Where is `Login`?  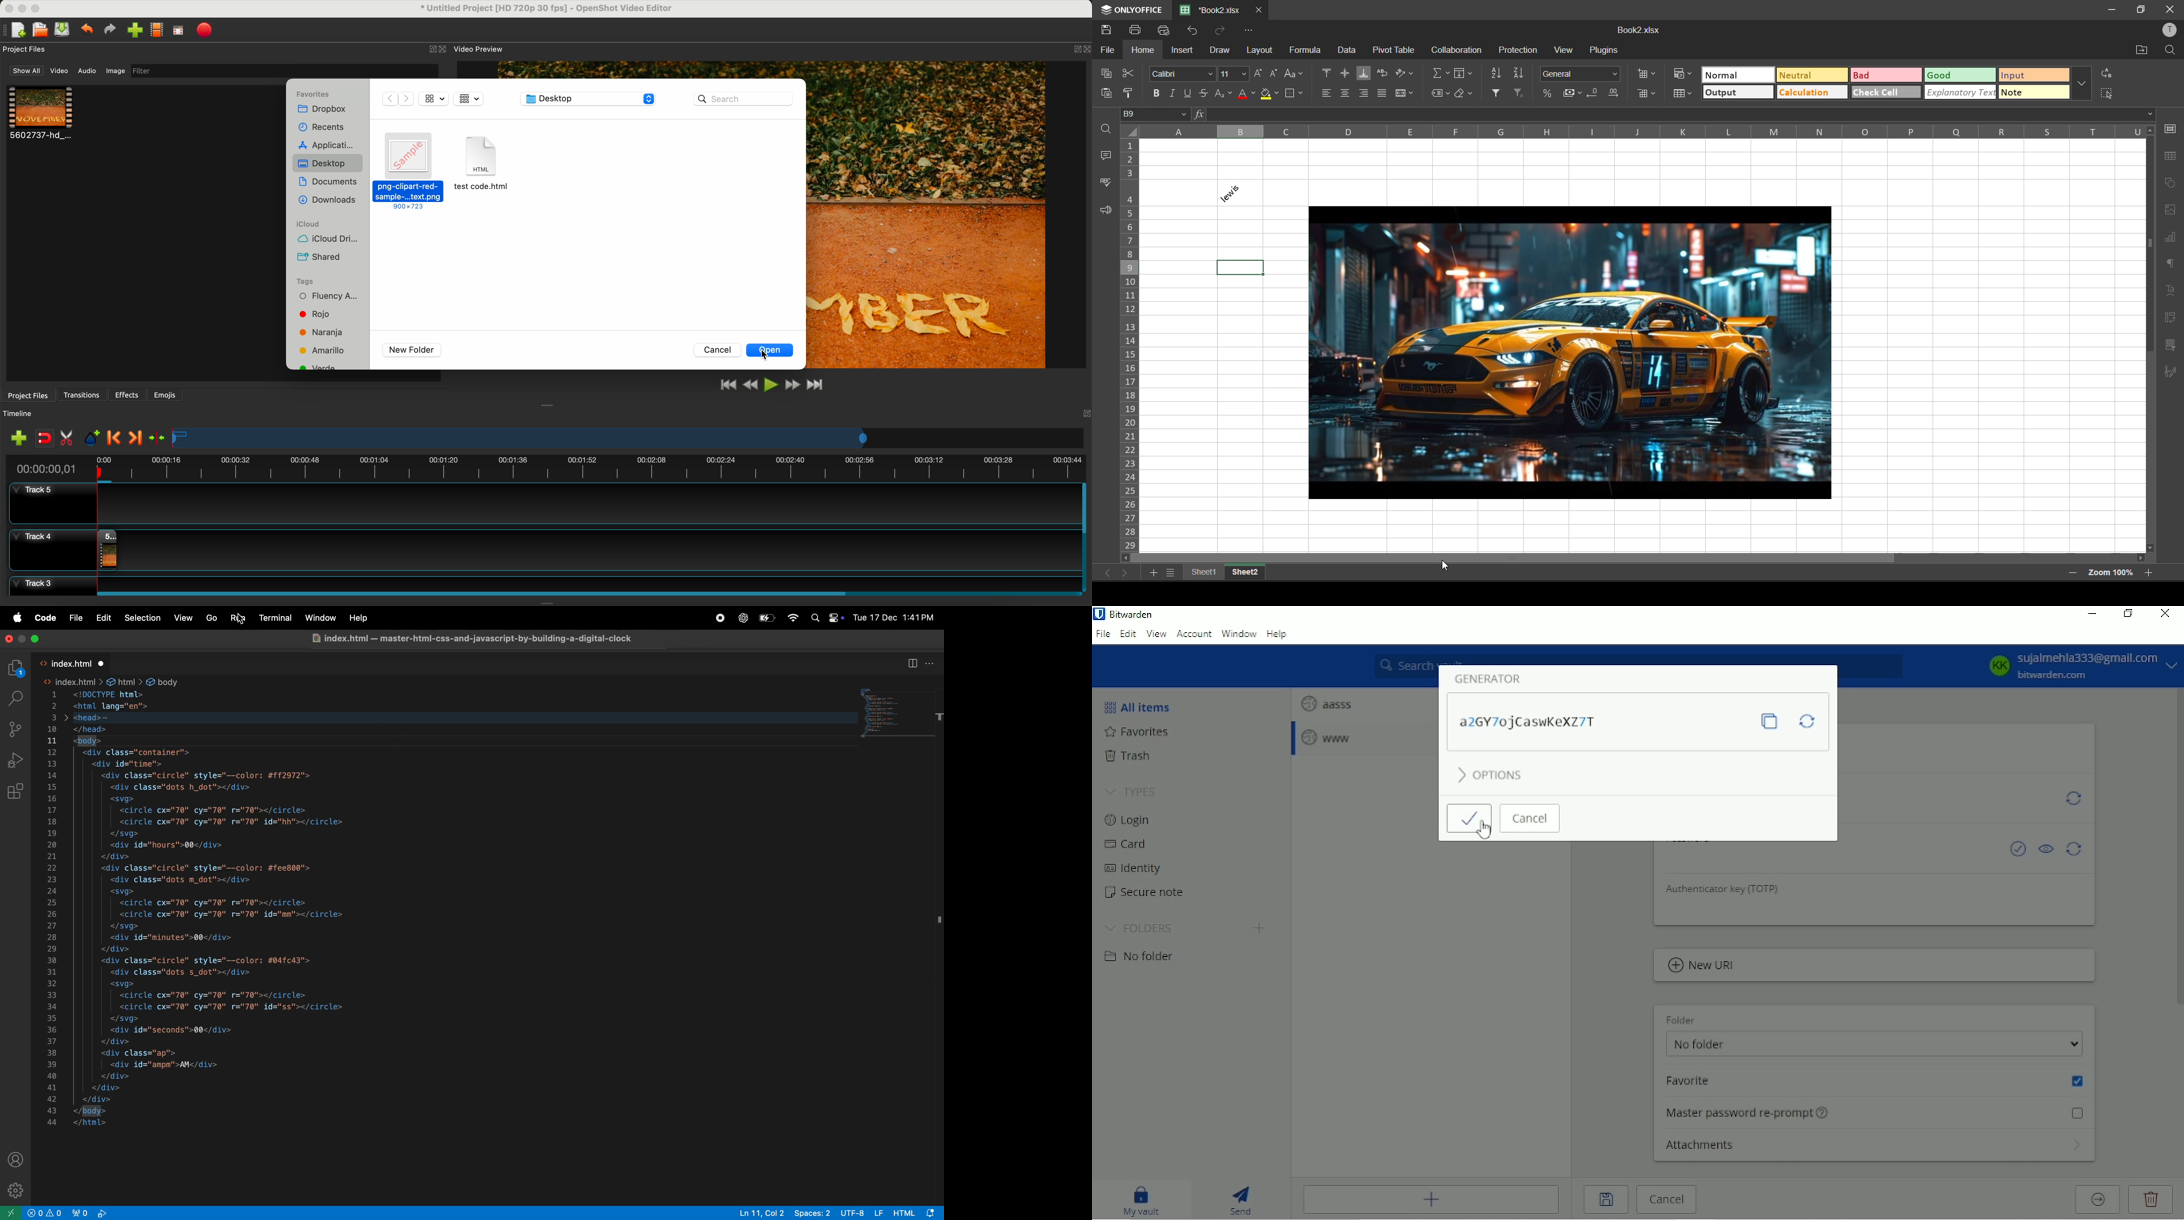 Login is located at coordinates (1127, 820).